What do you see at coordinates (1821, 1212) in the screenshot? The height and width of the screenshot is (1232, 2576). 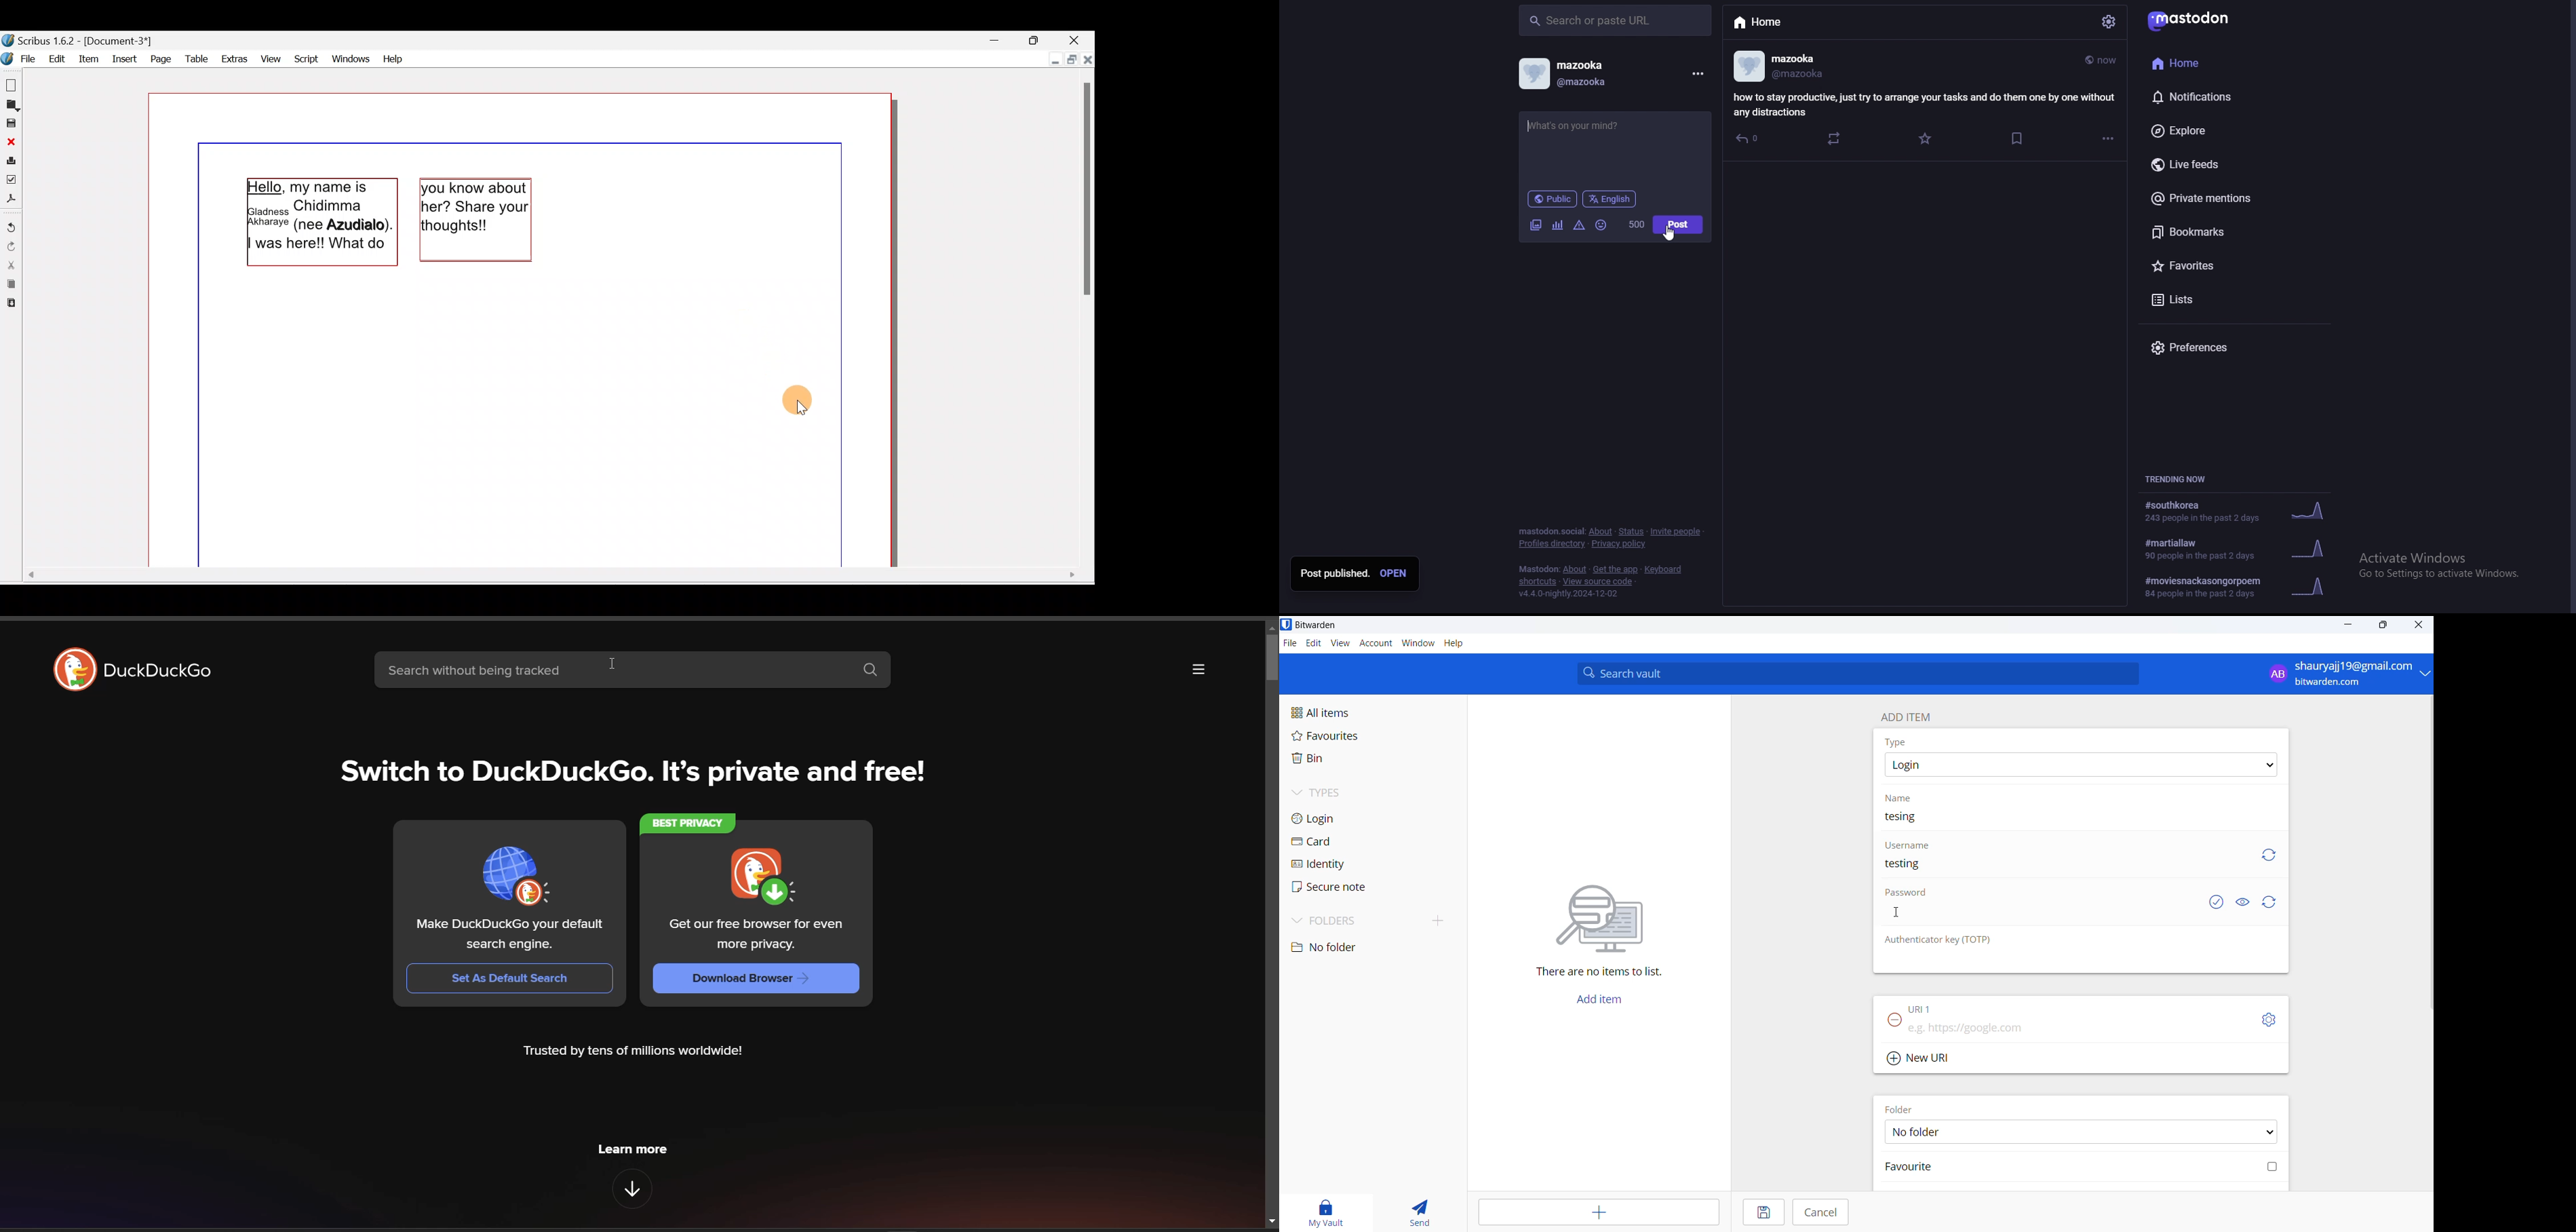 I see `Cancel` at bounding box center [1821, 1212].